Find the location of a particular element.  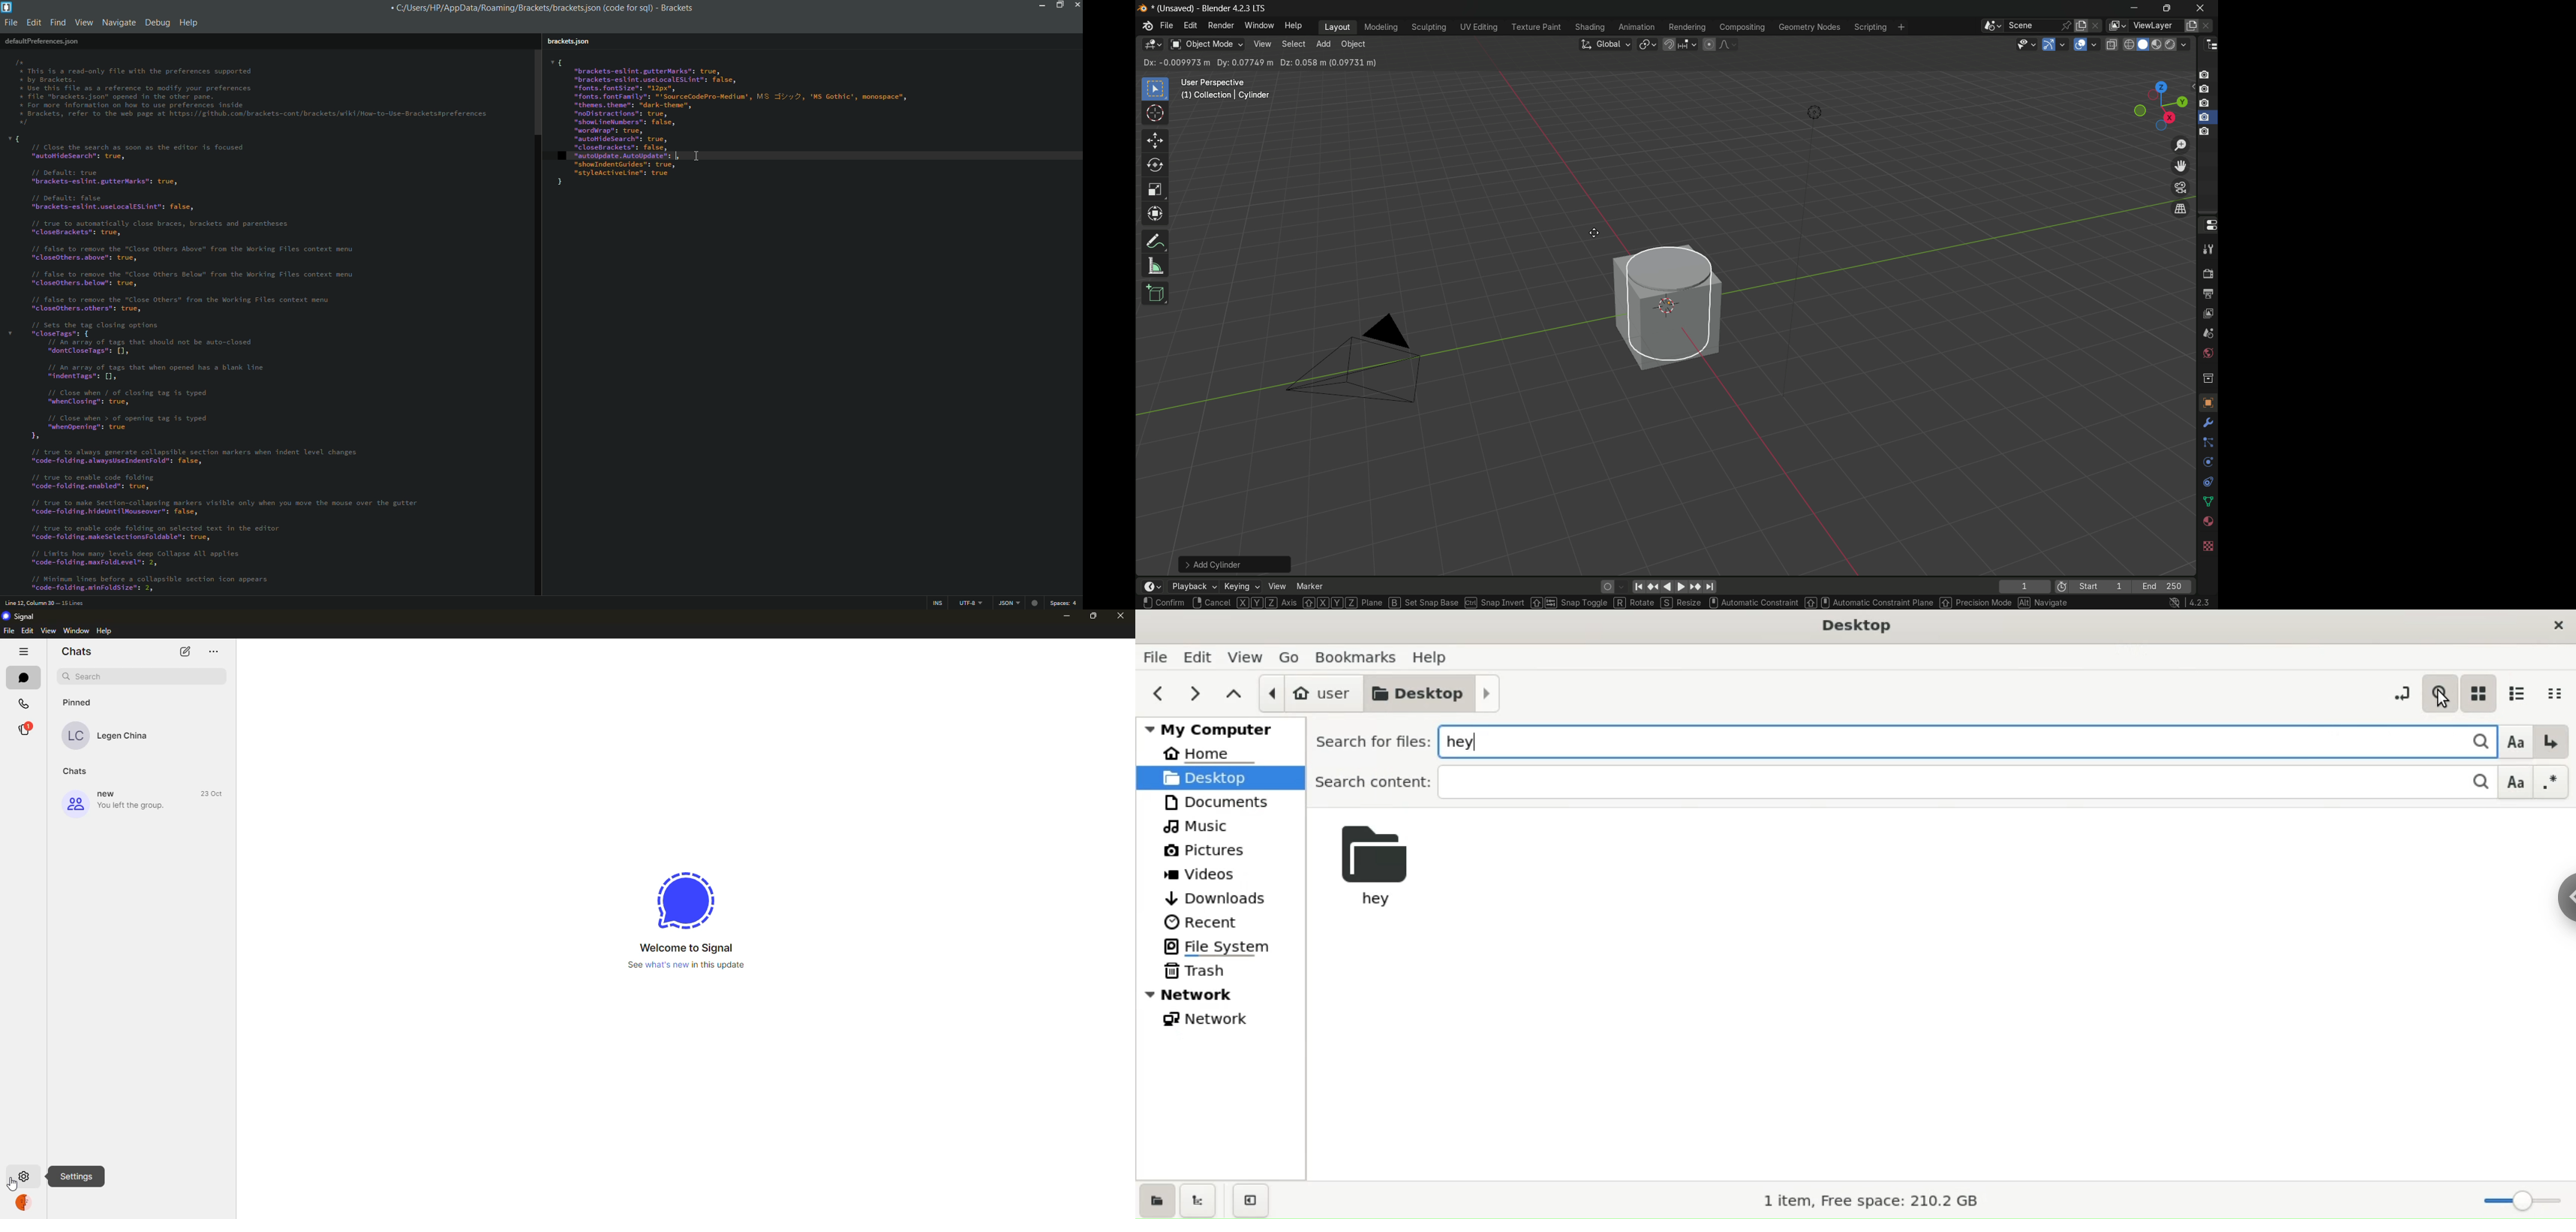

modeling menu is located at coordinates (1381, 28).